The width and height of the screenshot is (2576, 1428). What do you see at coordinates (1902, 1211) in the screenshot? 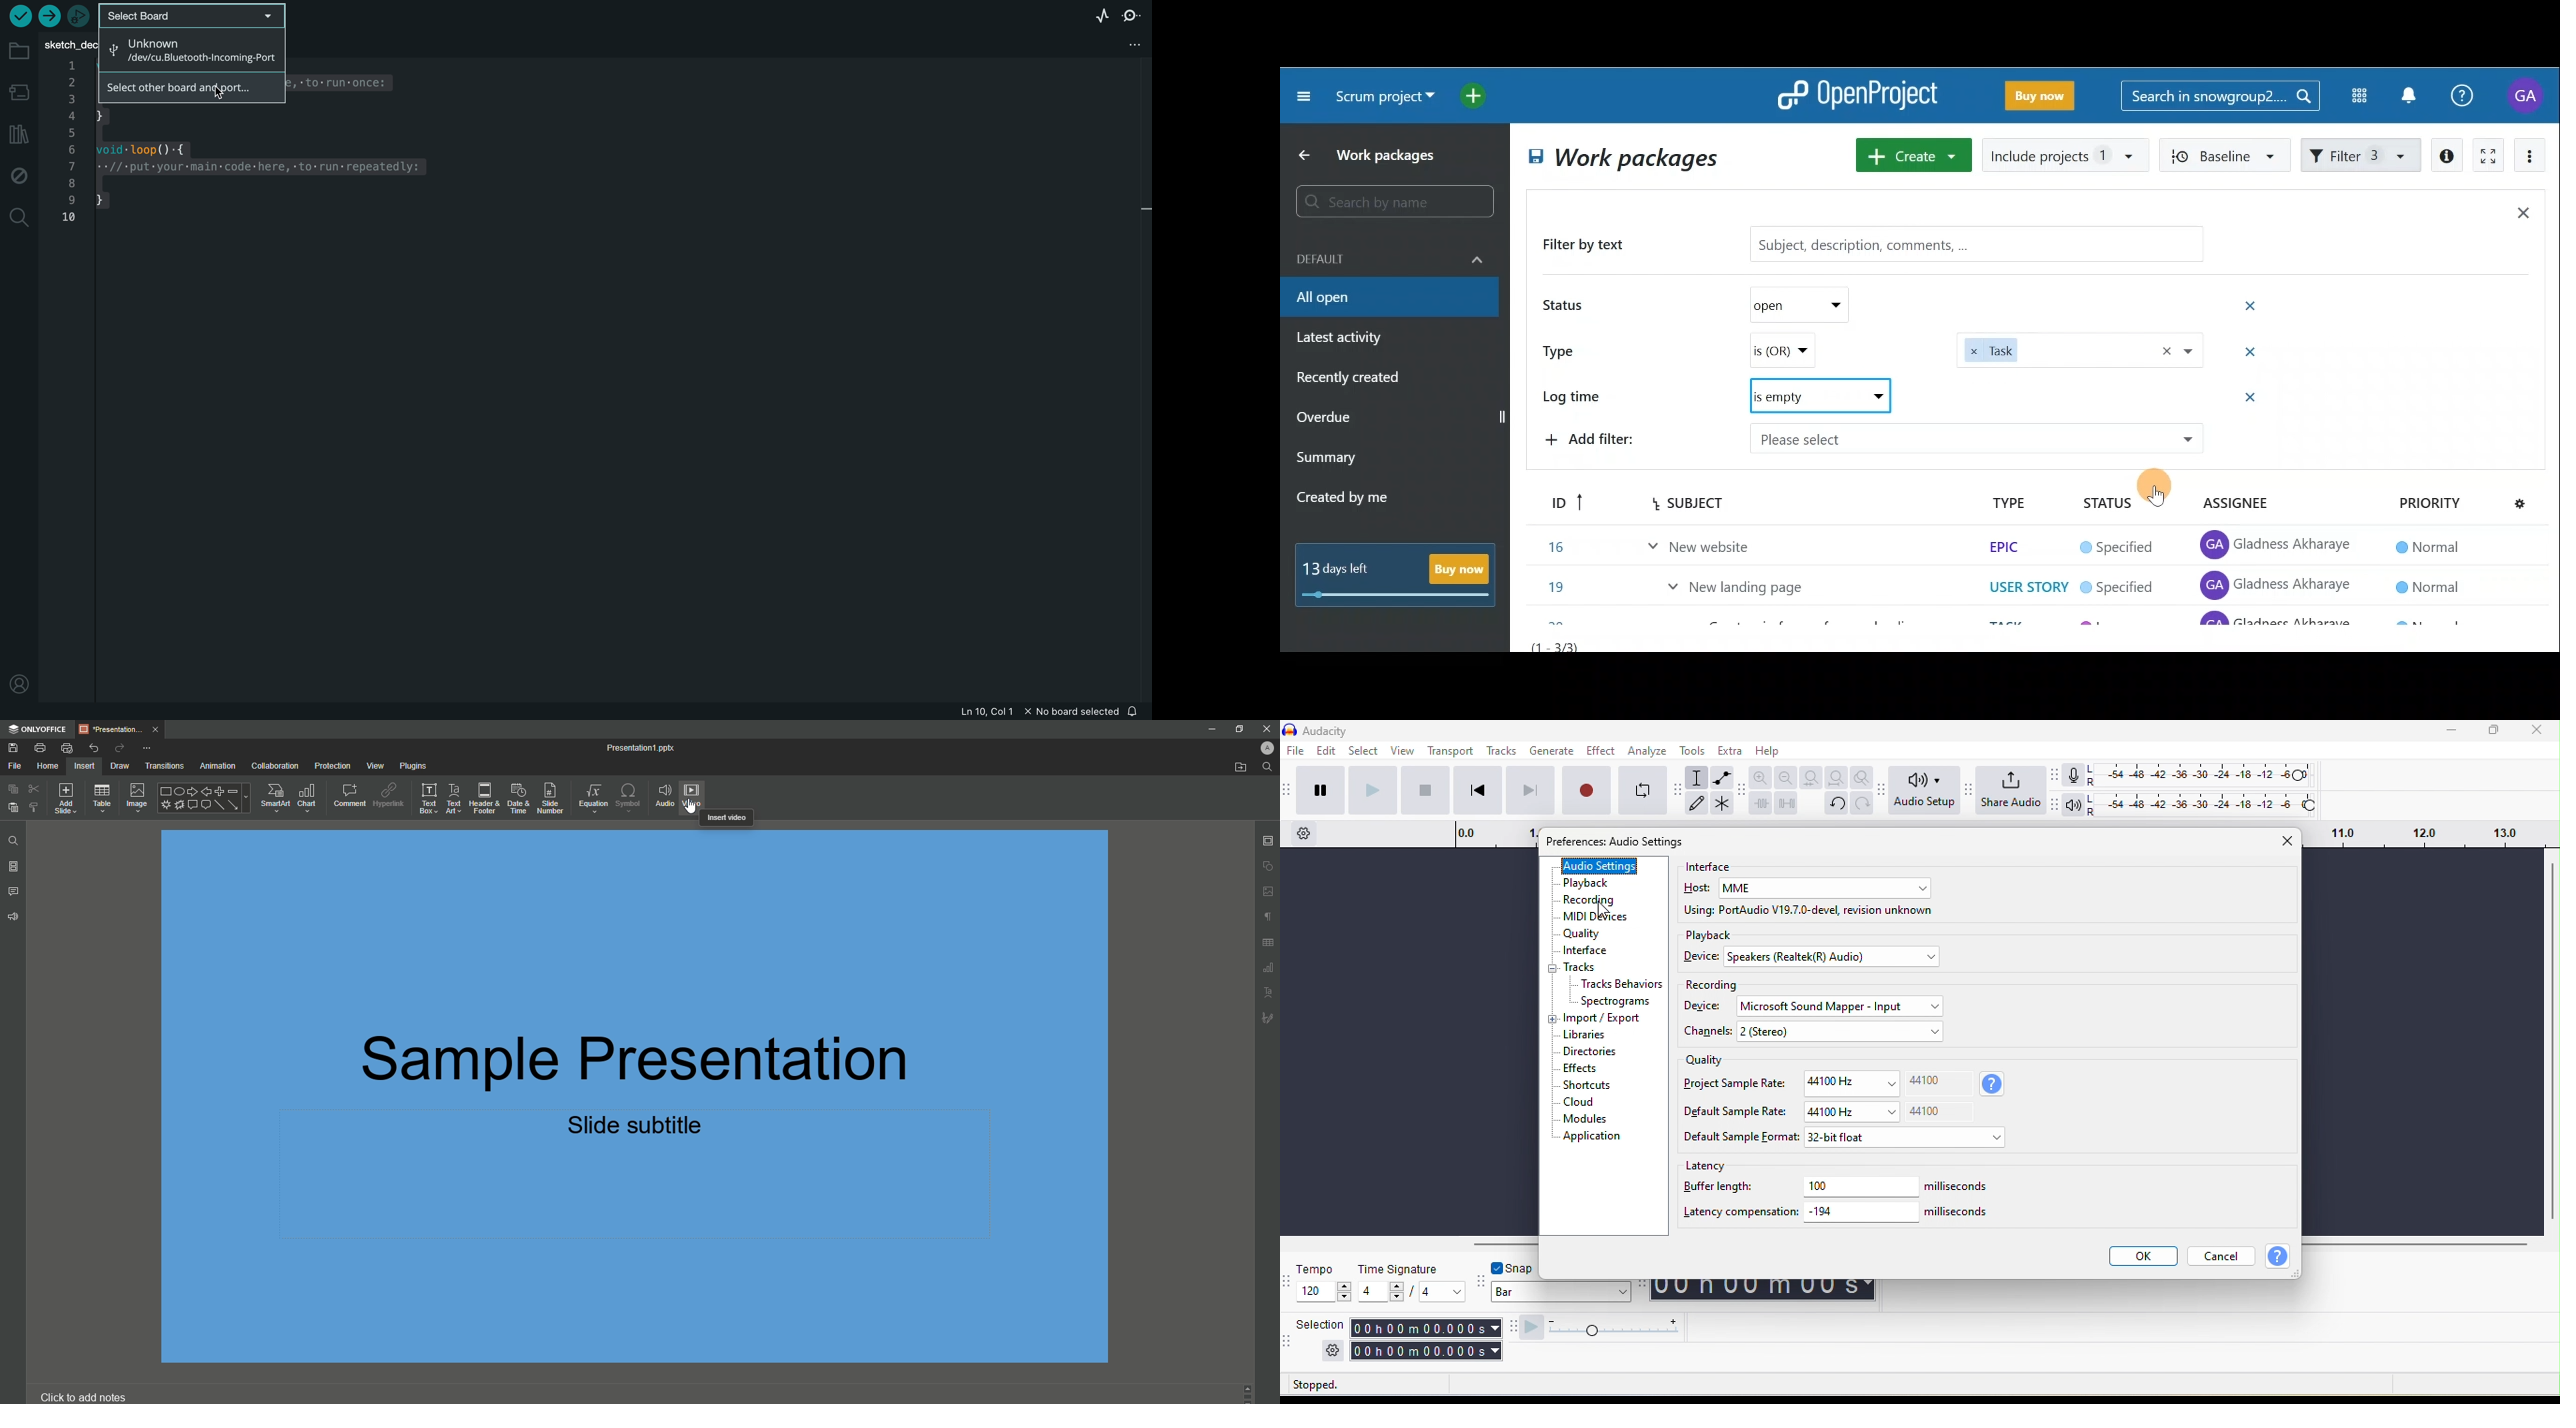
I see `-194 miliseconds` at bounding box center [1902, 1211].